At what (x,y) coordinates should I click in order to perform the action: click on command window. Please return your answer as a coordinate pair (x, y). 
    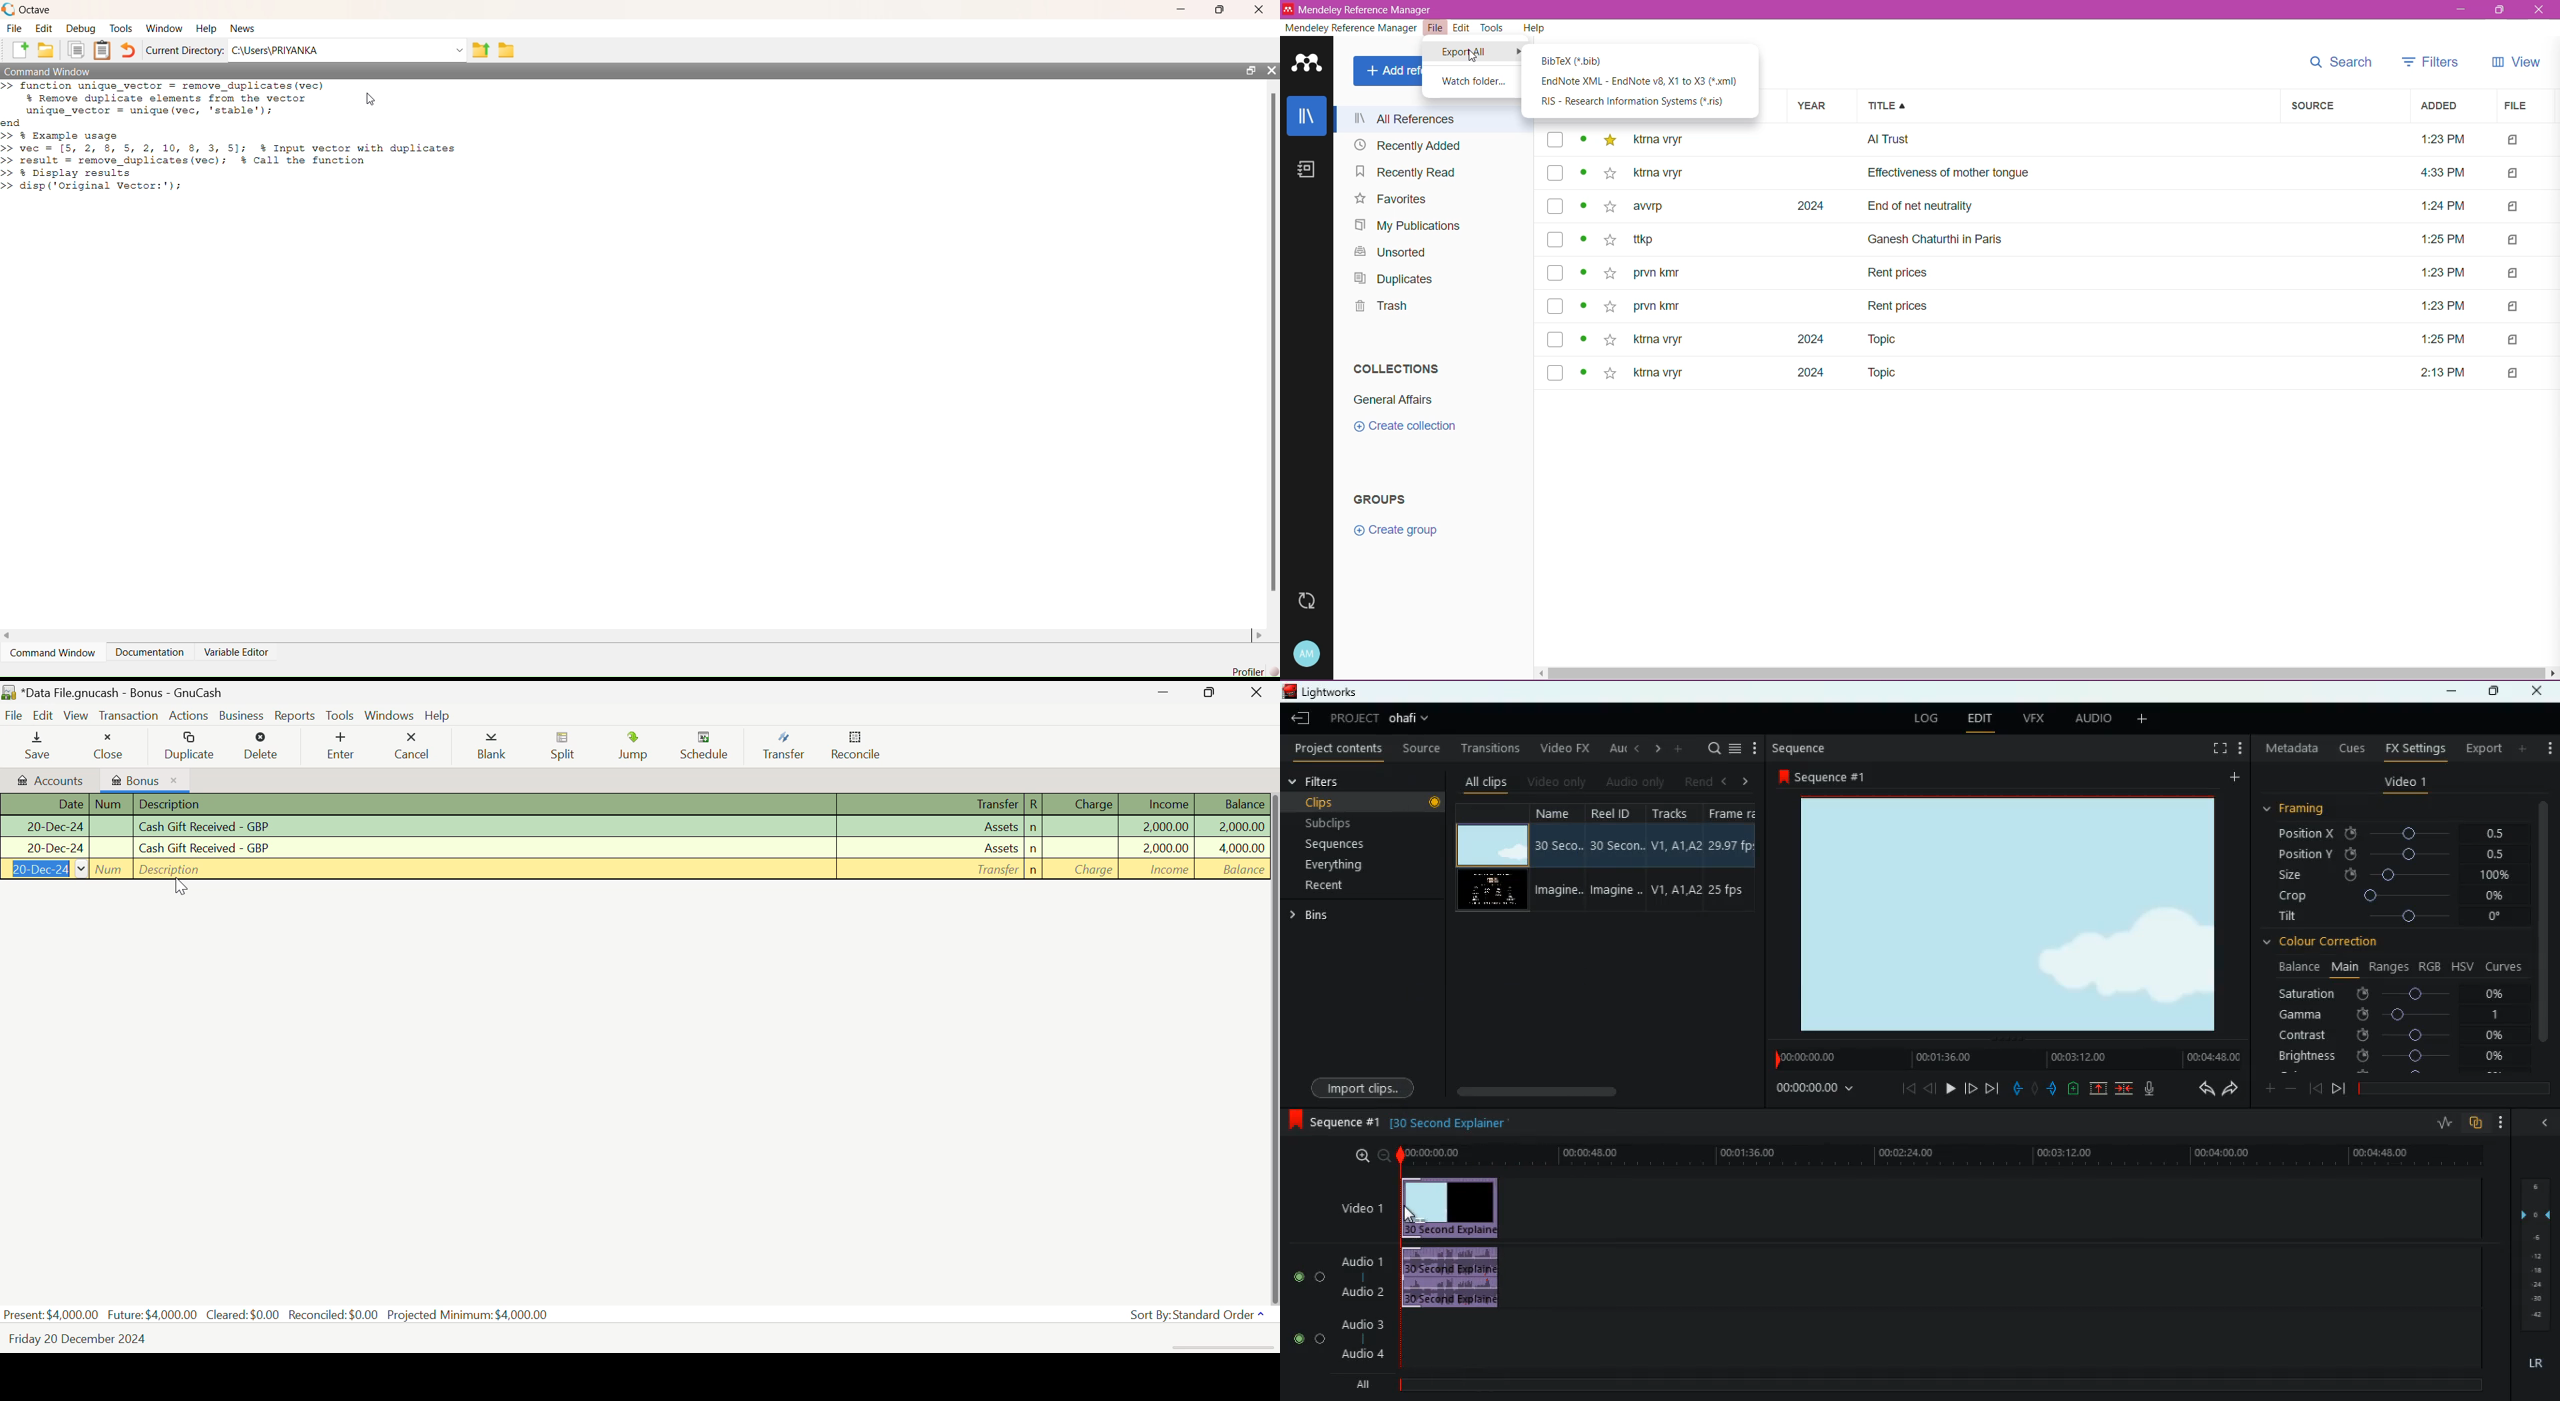
    Looking at the image, I should click on (55, 653).